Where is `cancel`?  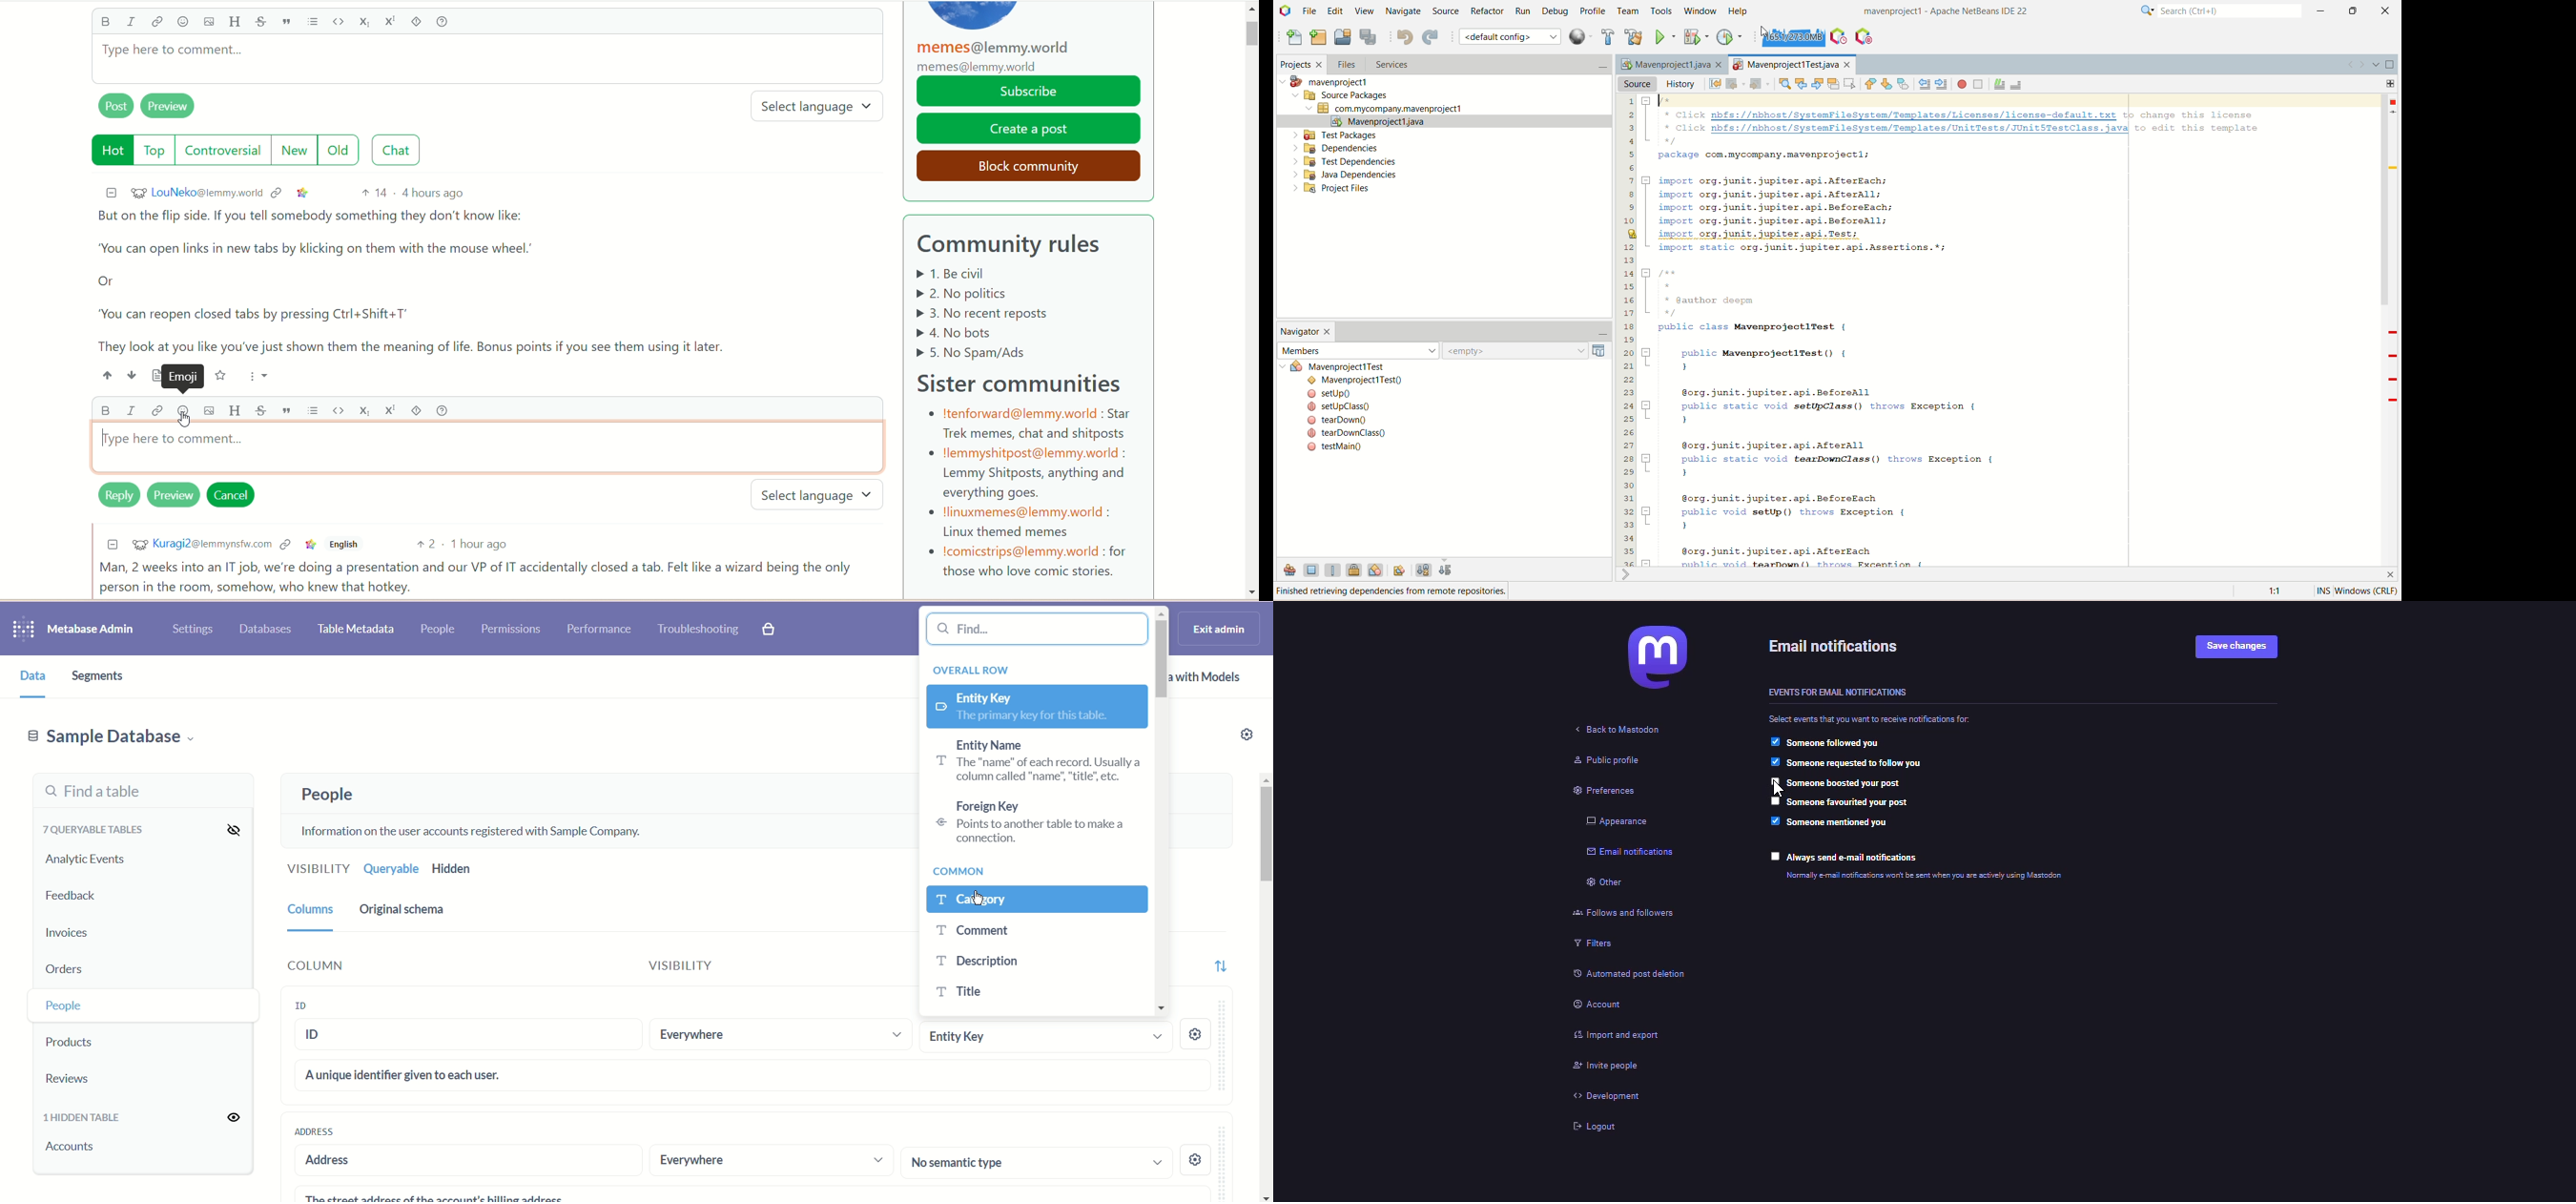
cancel is located at coordinates (237, 495).